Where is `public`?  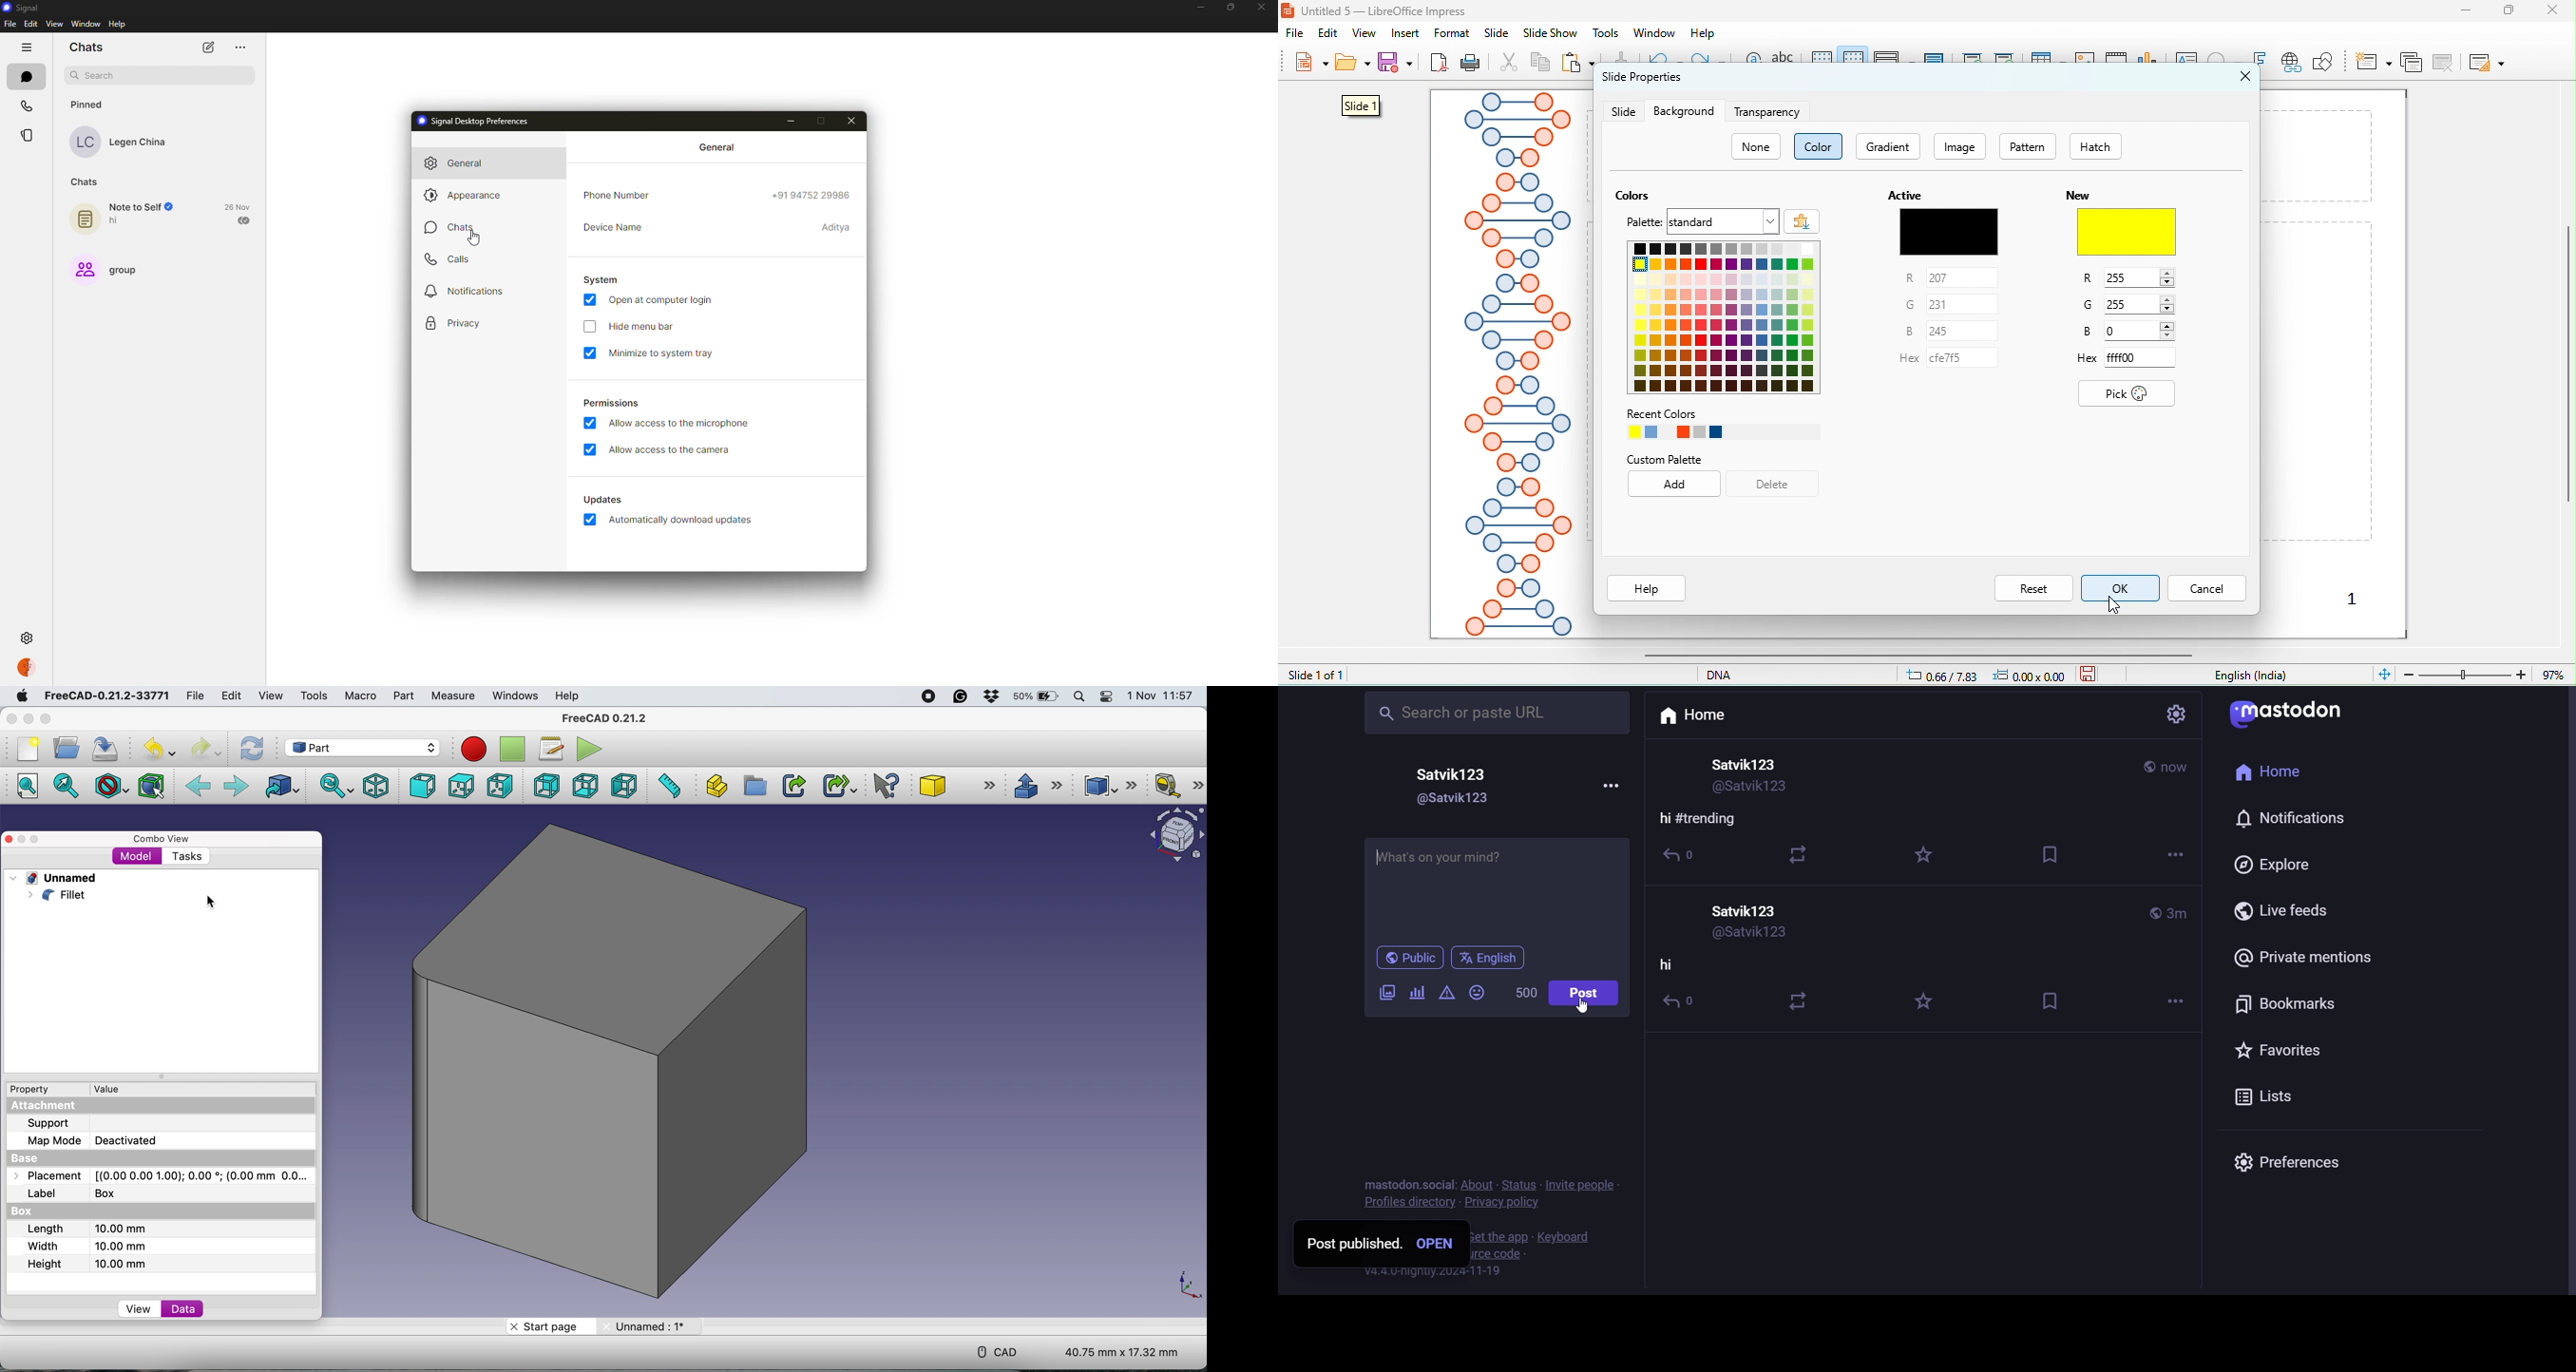
public is located at coordinates (2127, 911).